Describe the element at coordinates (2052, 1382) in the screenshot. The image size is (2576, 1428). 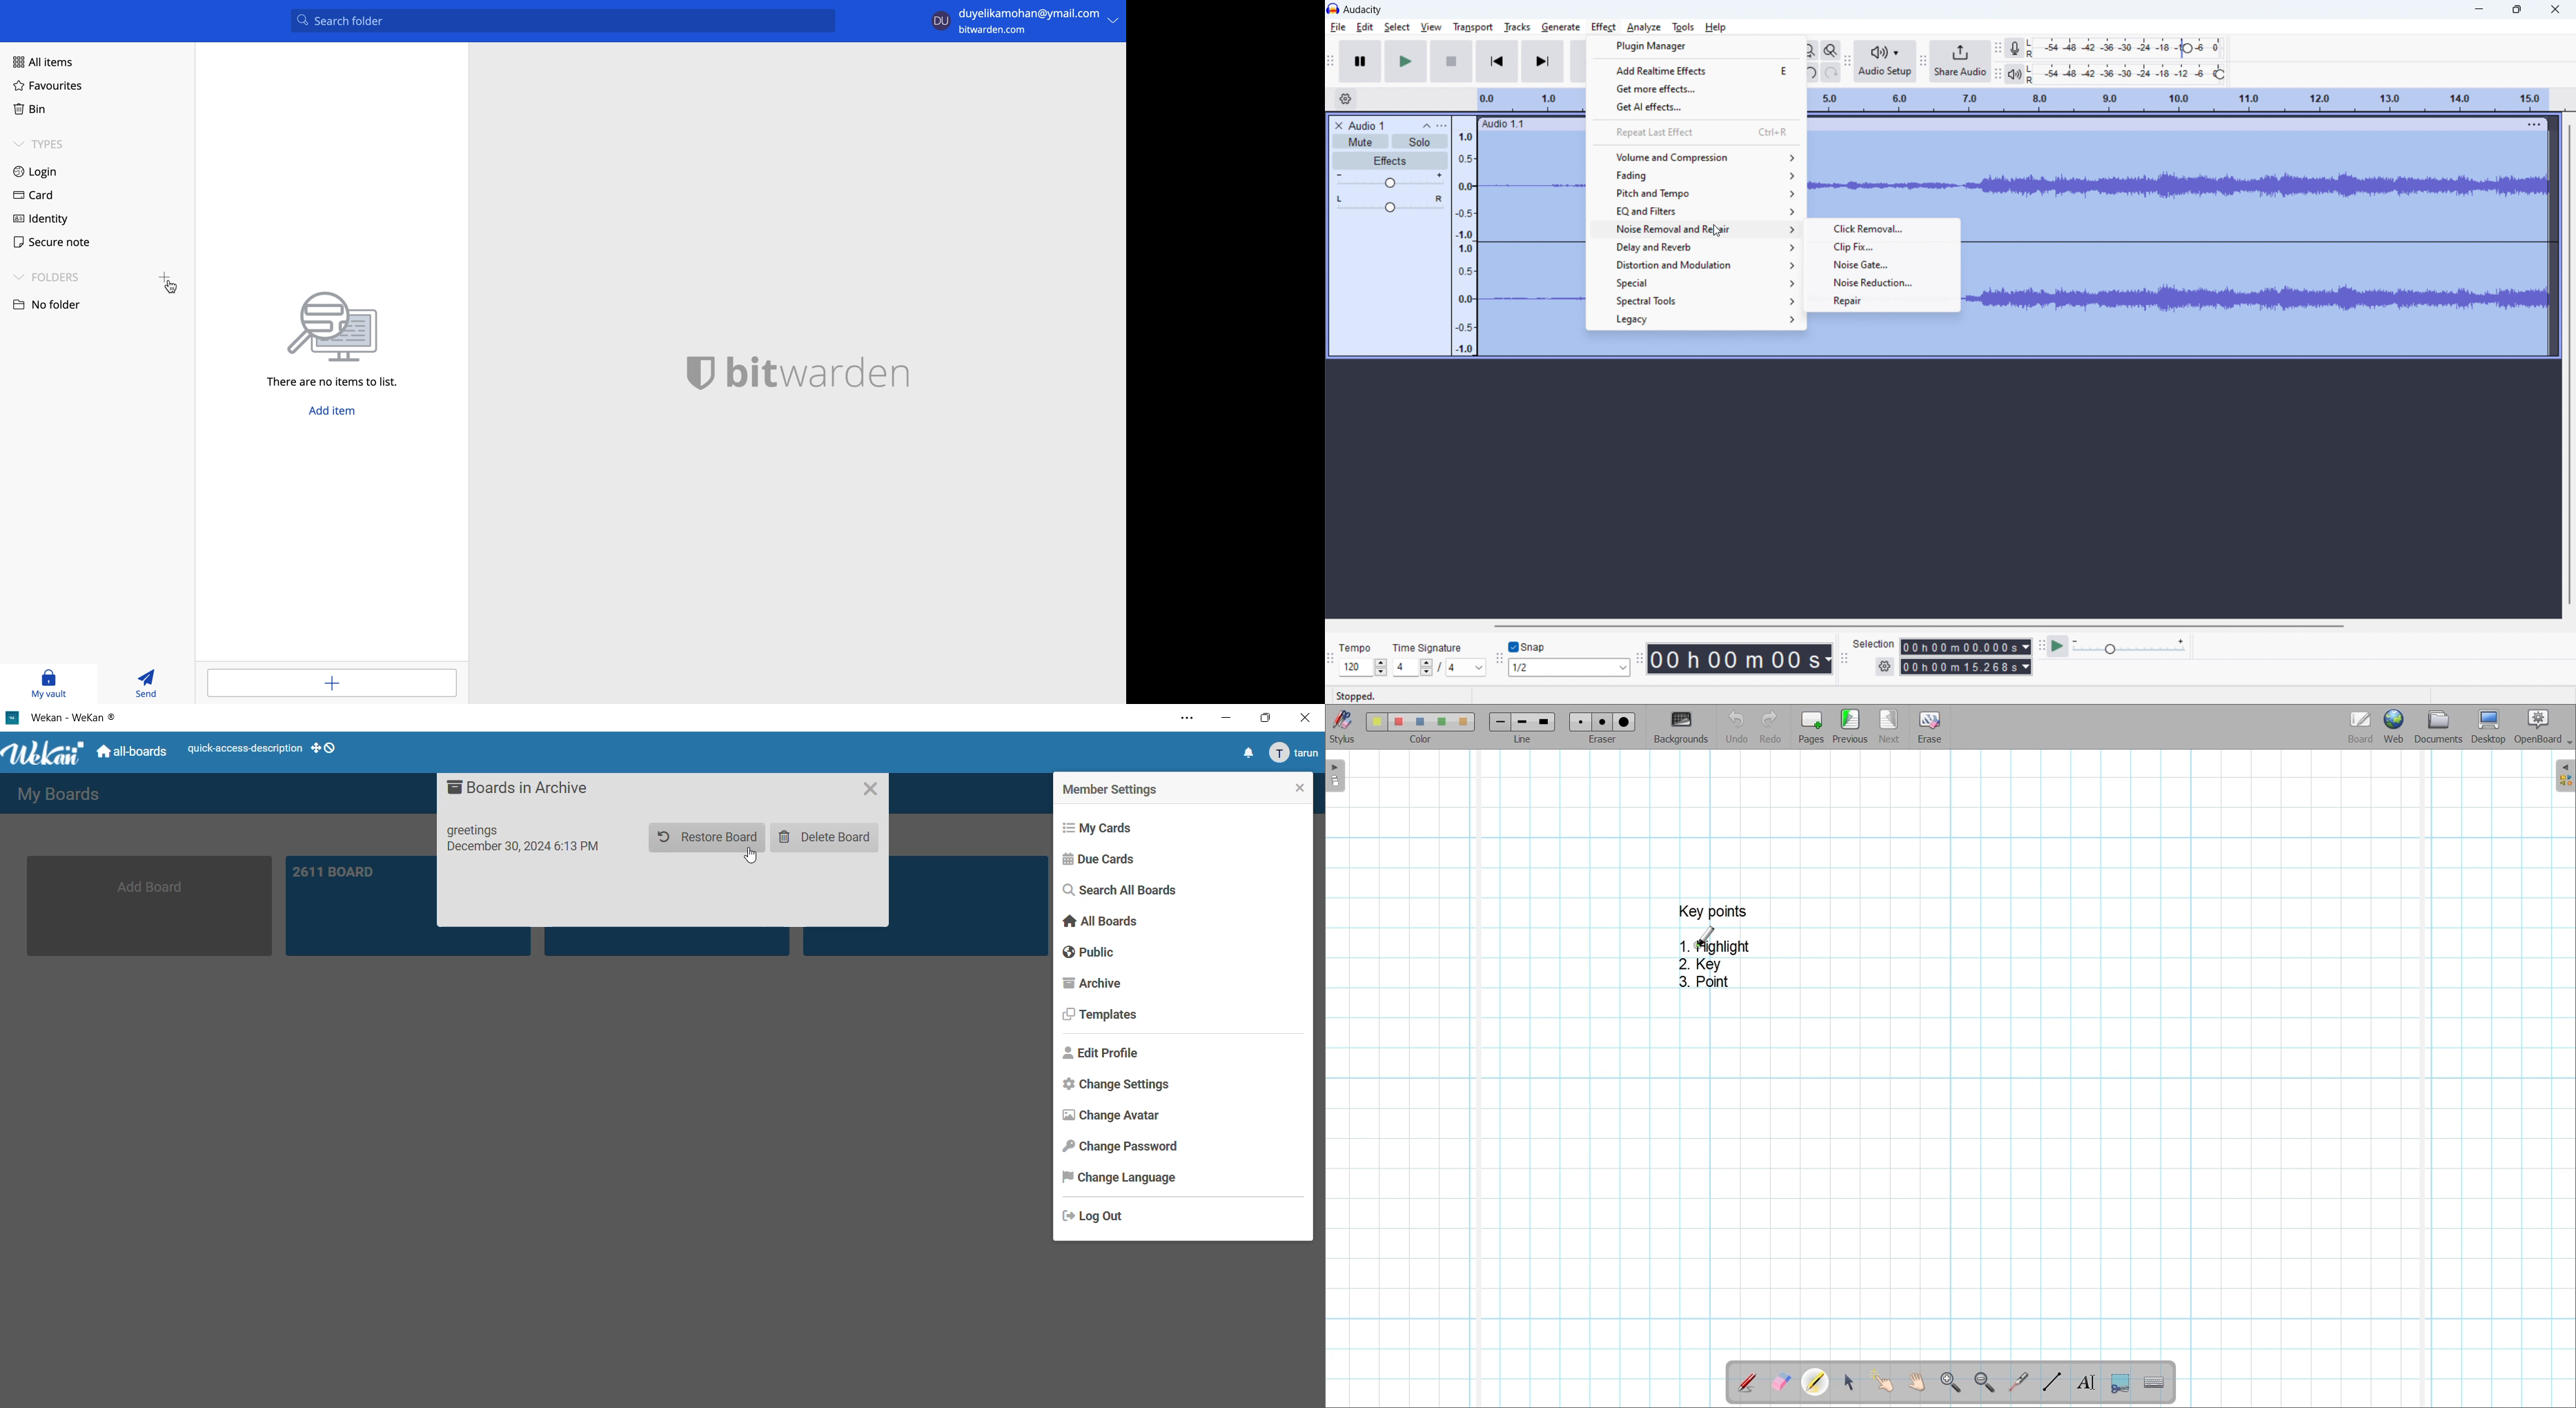
I see `Draw lines` at that location.